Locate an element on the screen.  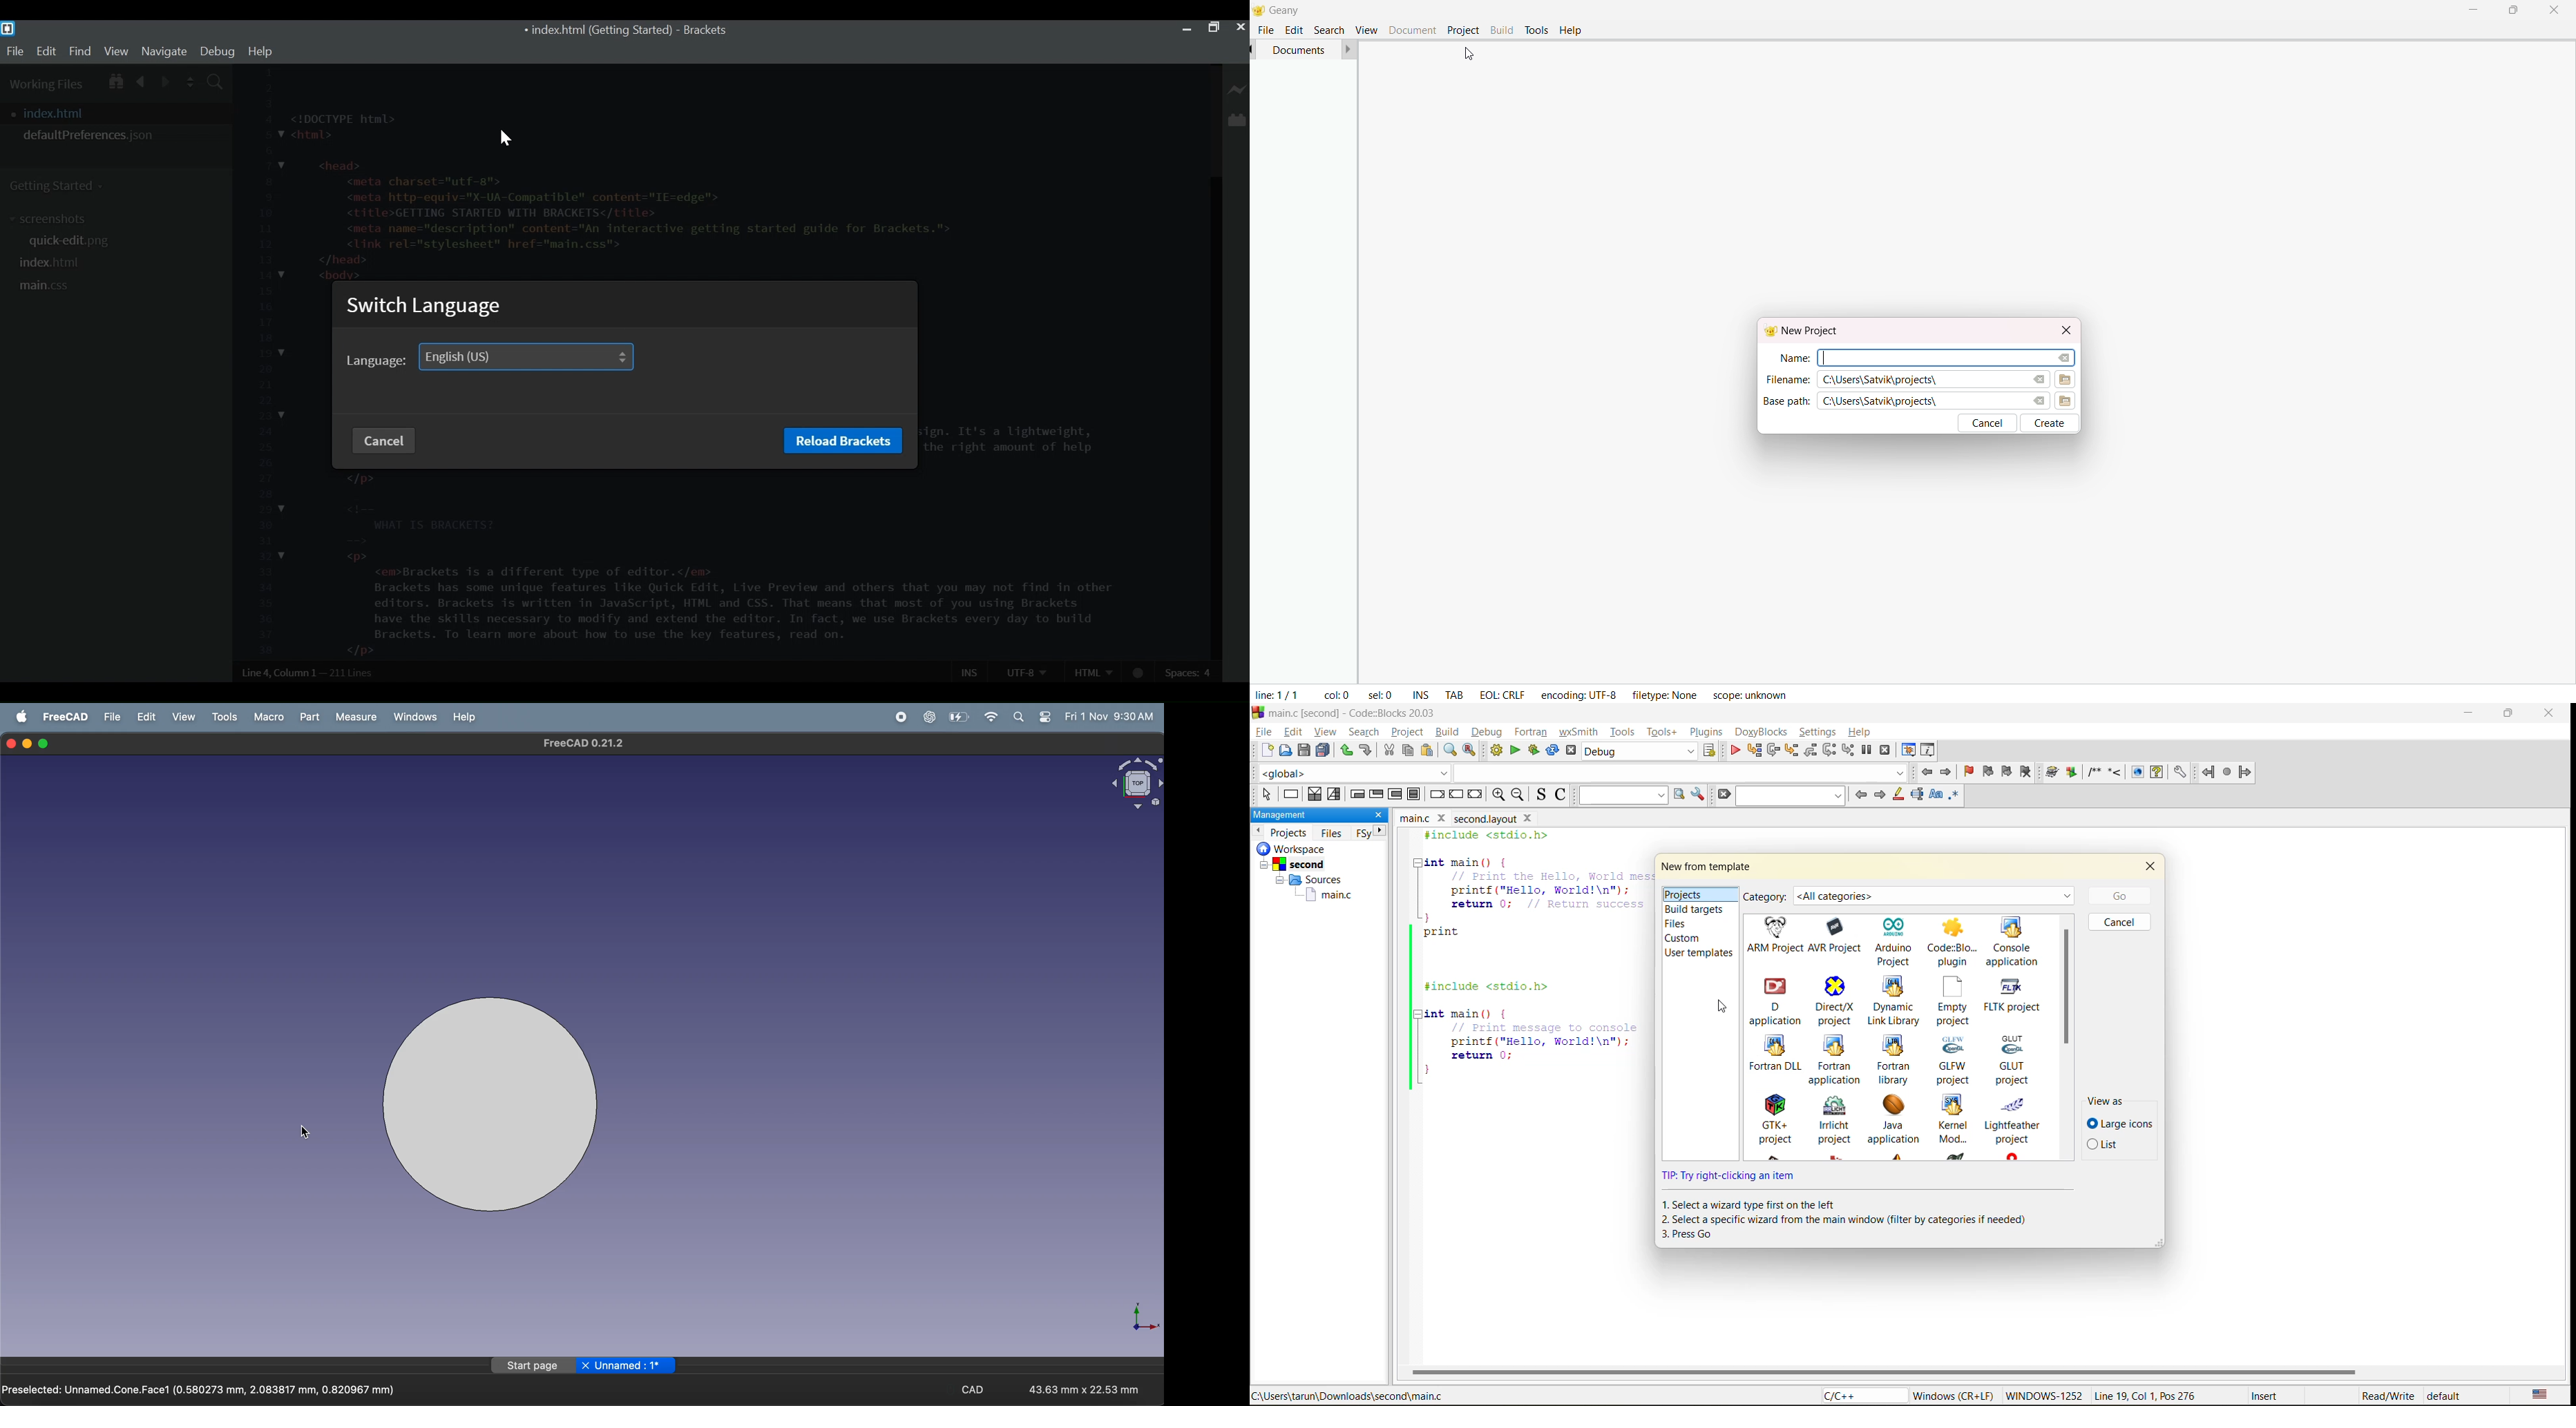
index.html is located at coordinates (51, 262).